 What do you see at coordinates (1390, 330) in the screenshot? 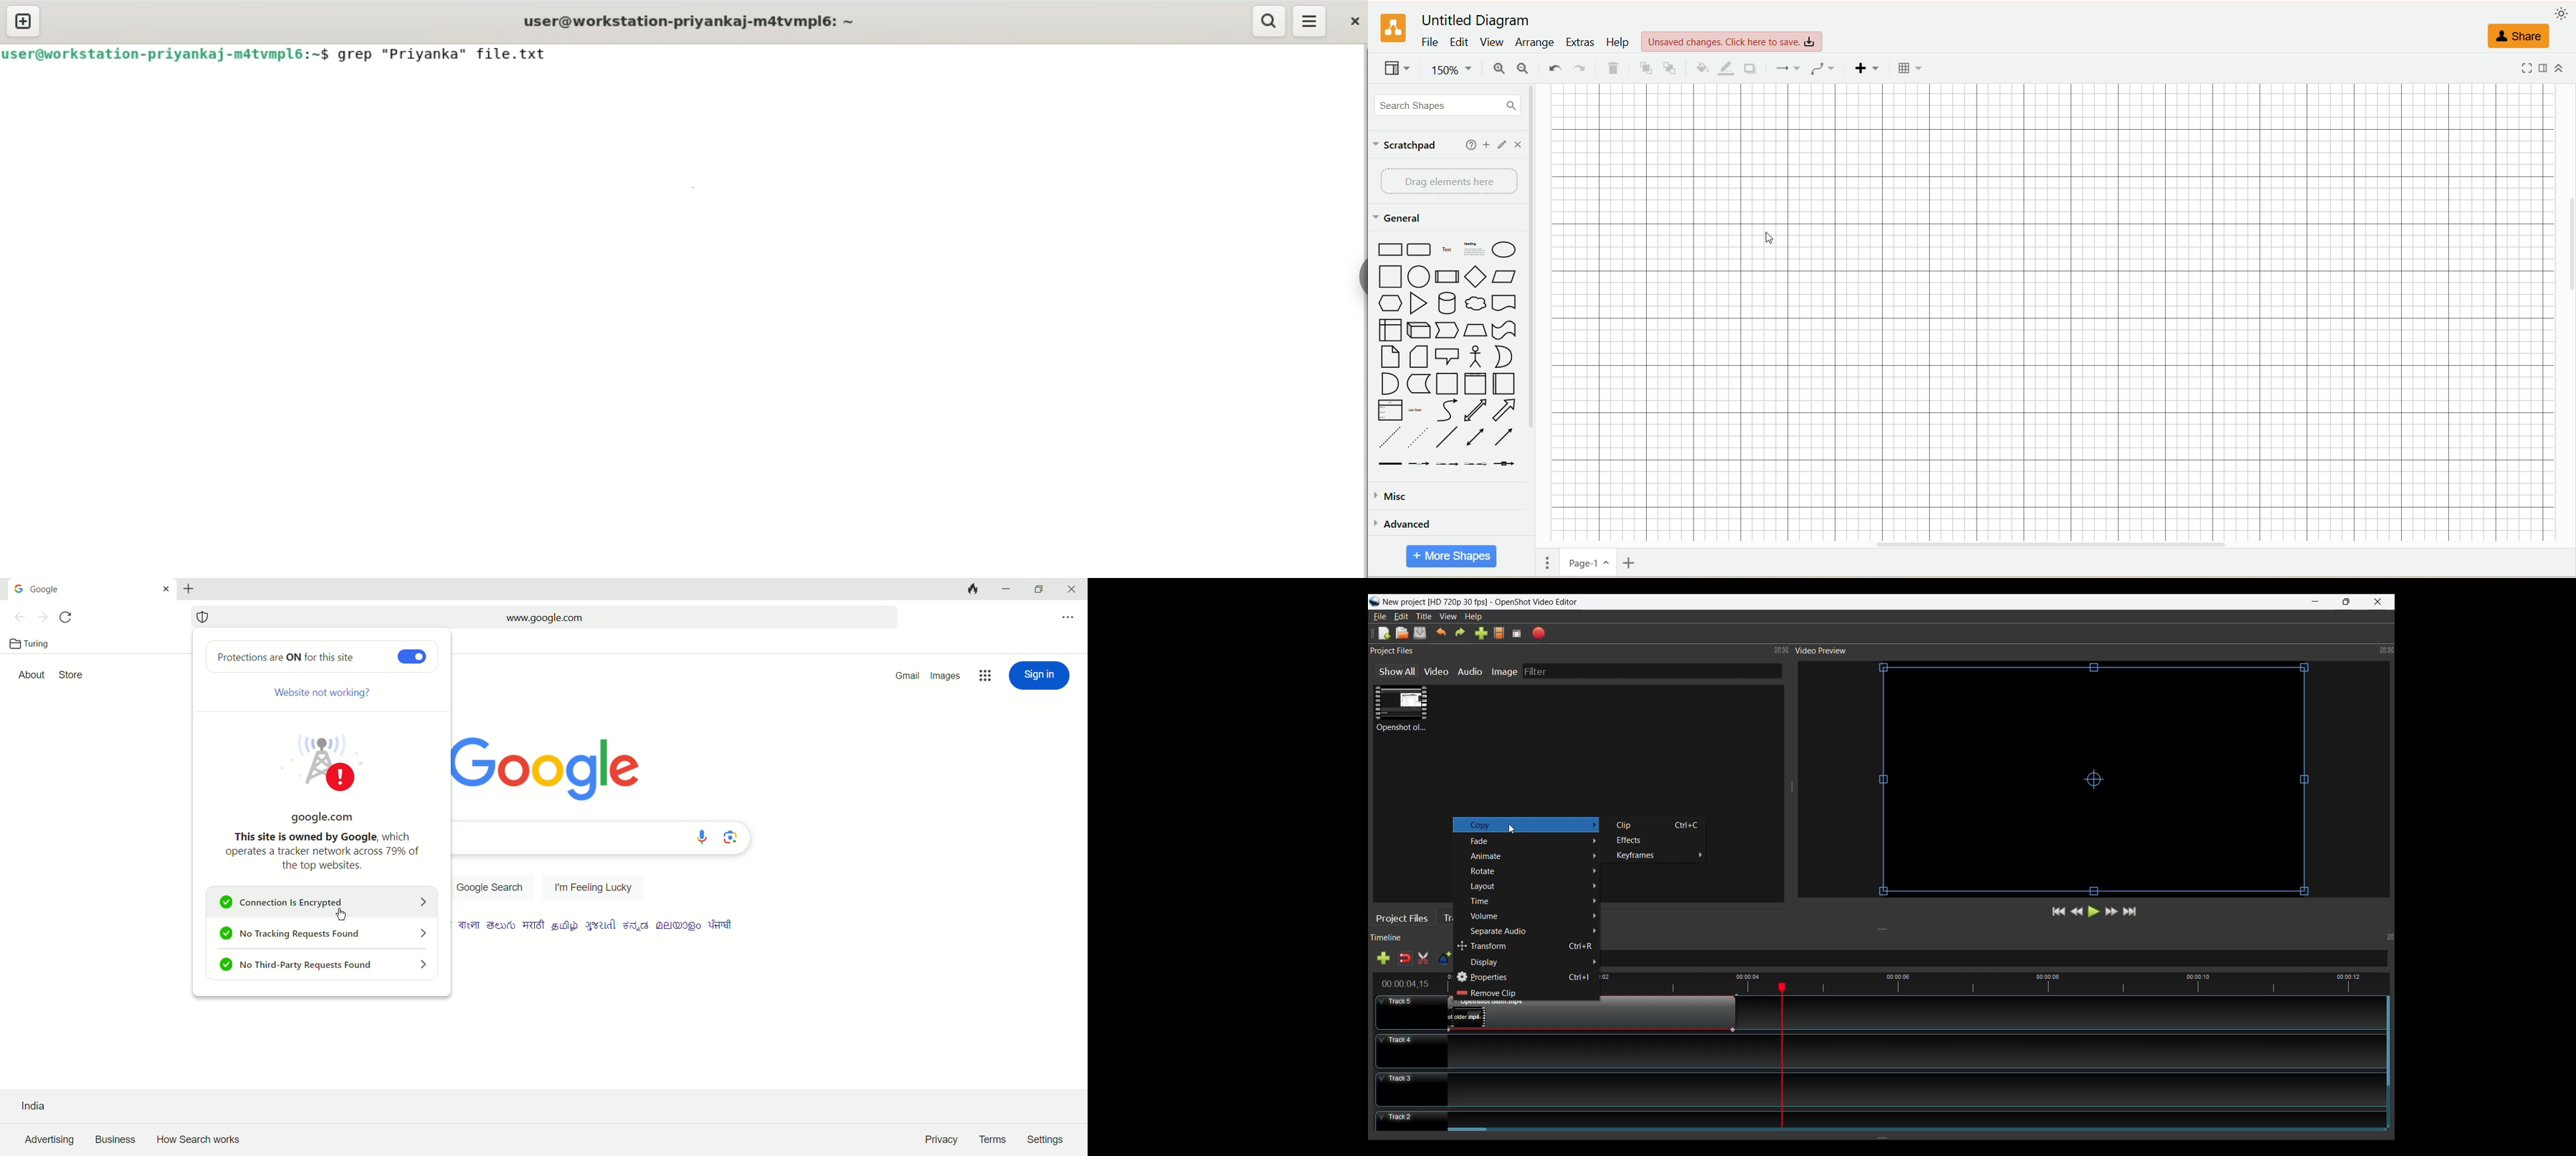
I see `internal storage` at bounding box center [1390, 330].